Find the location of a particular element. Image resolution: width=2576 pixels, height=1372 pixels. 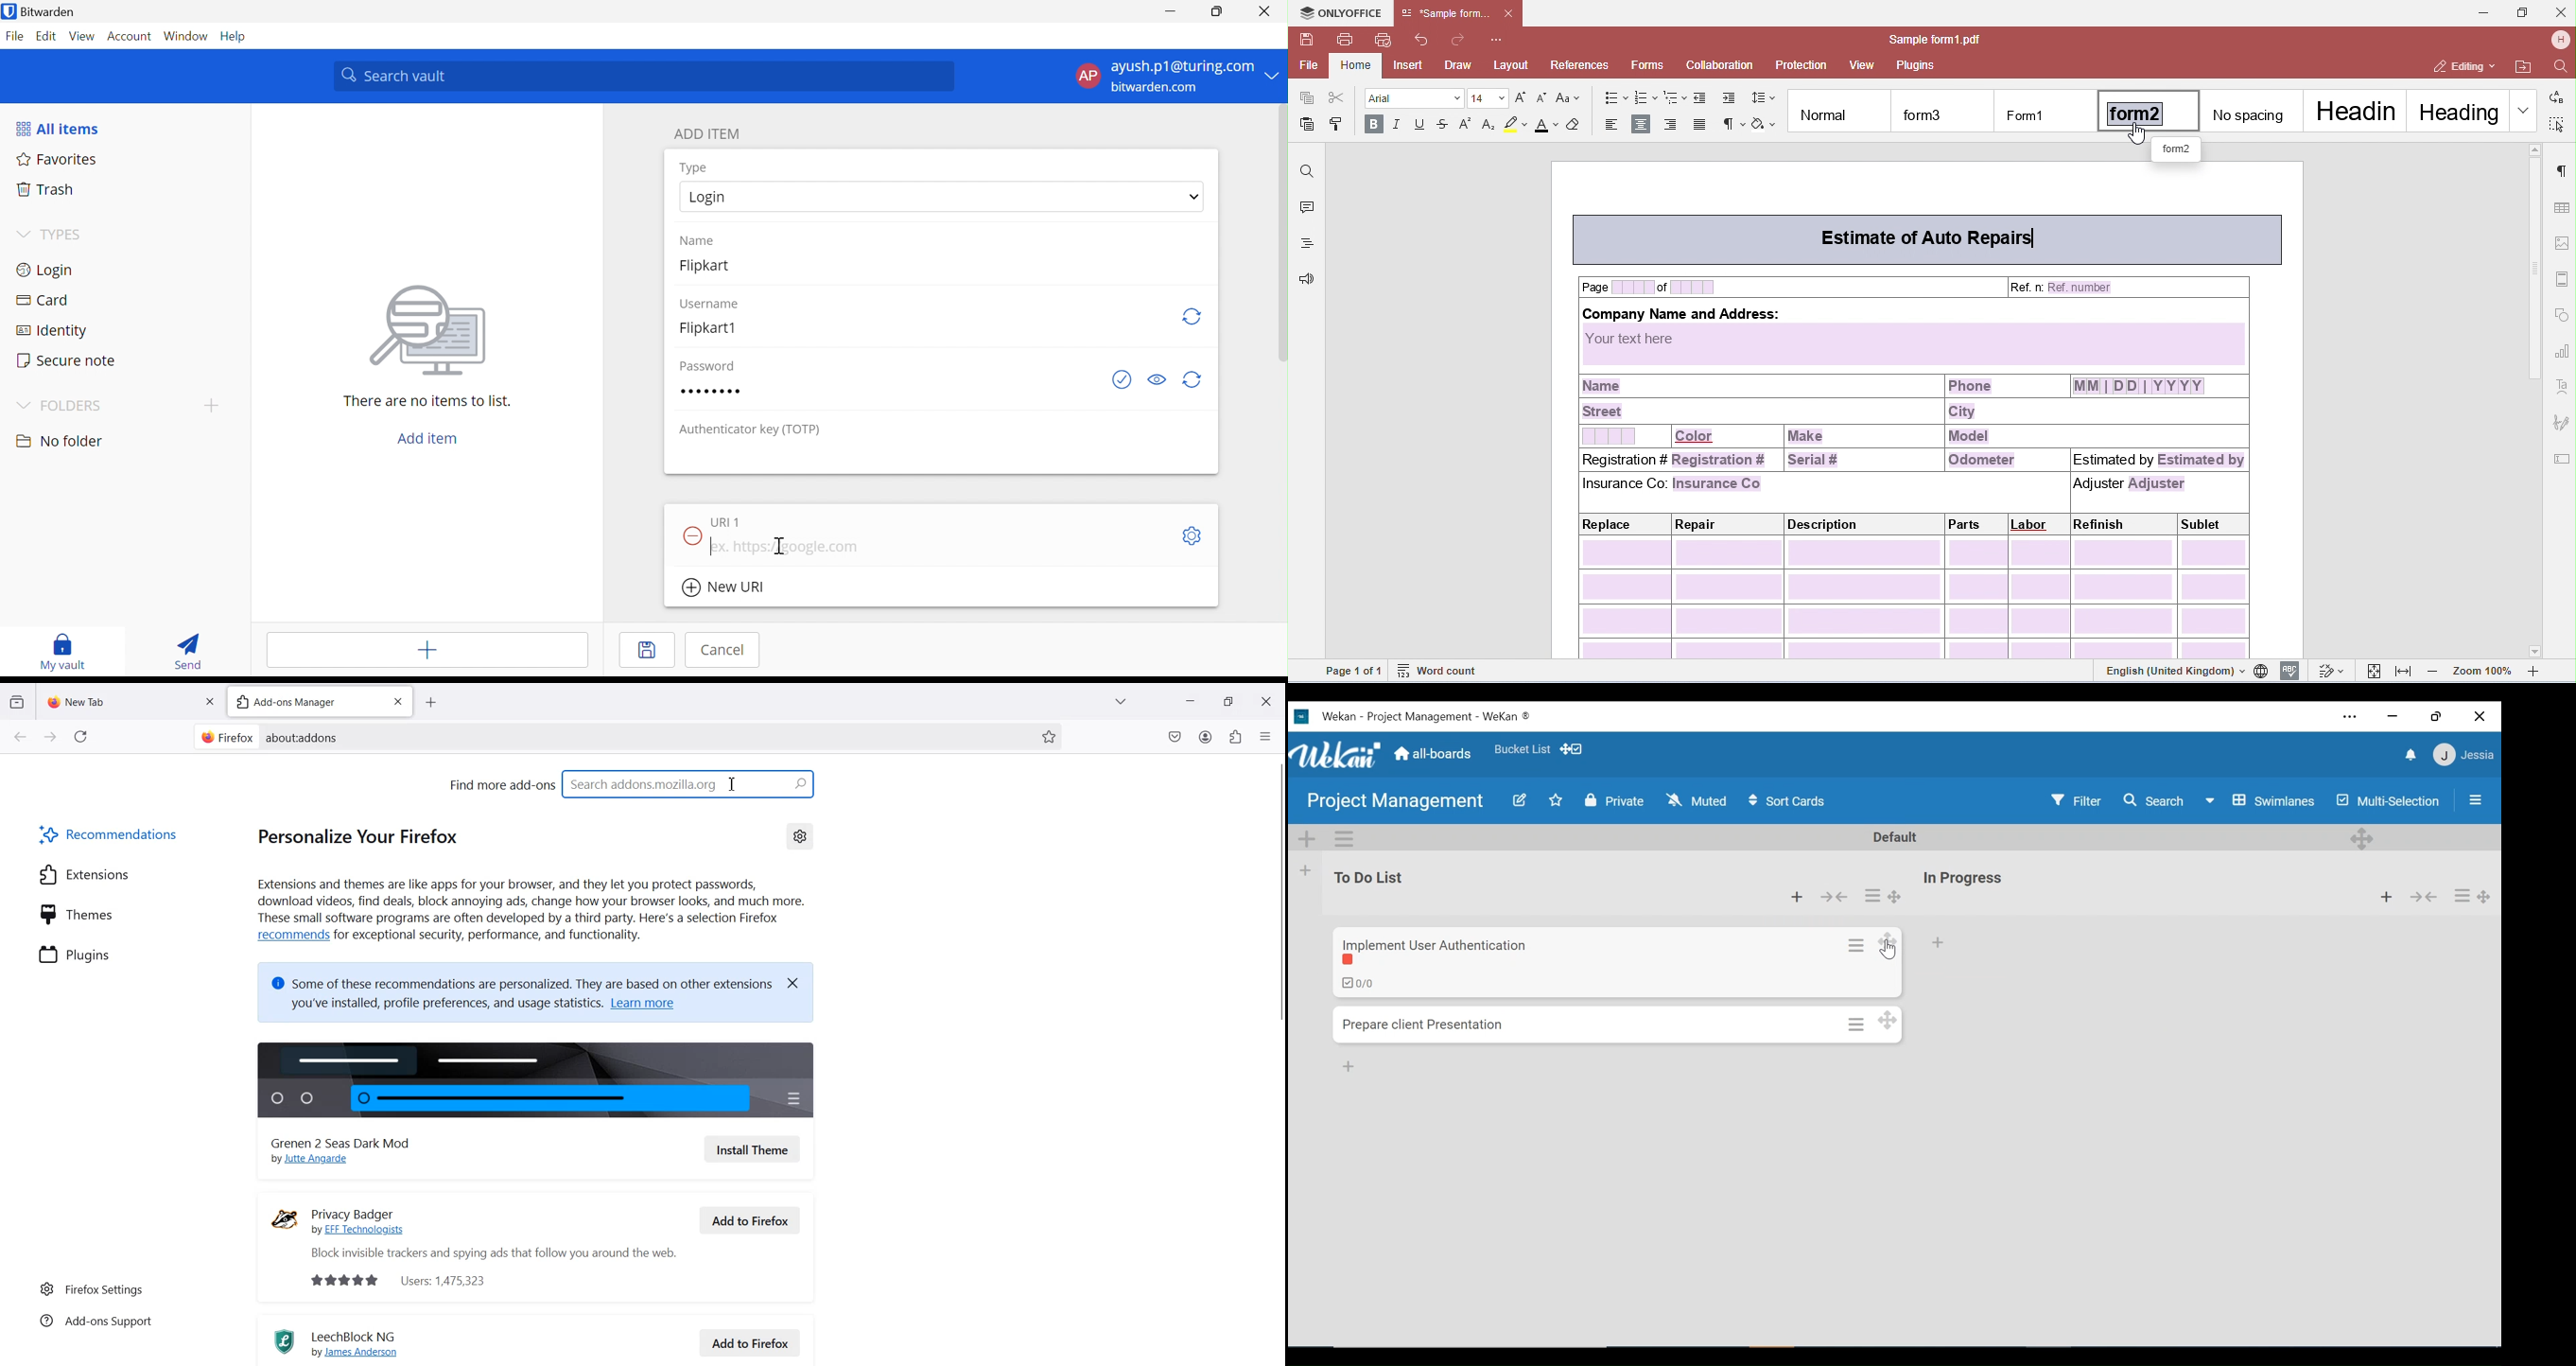

Personalize your Firefox is located at coordinates (365, 835).